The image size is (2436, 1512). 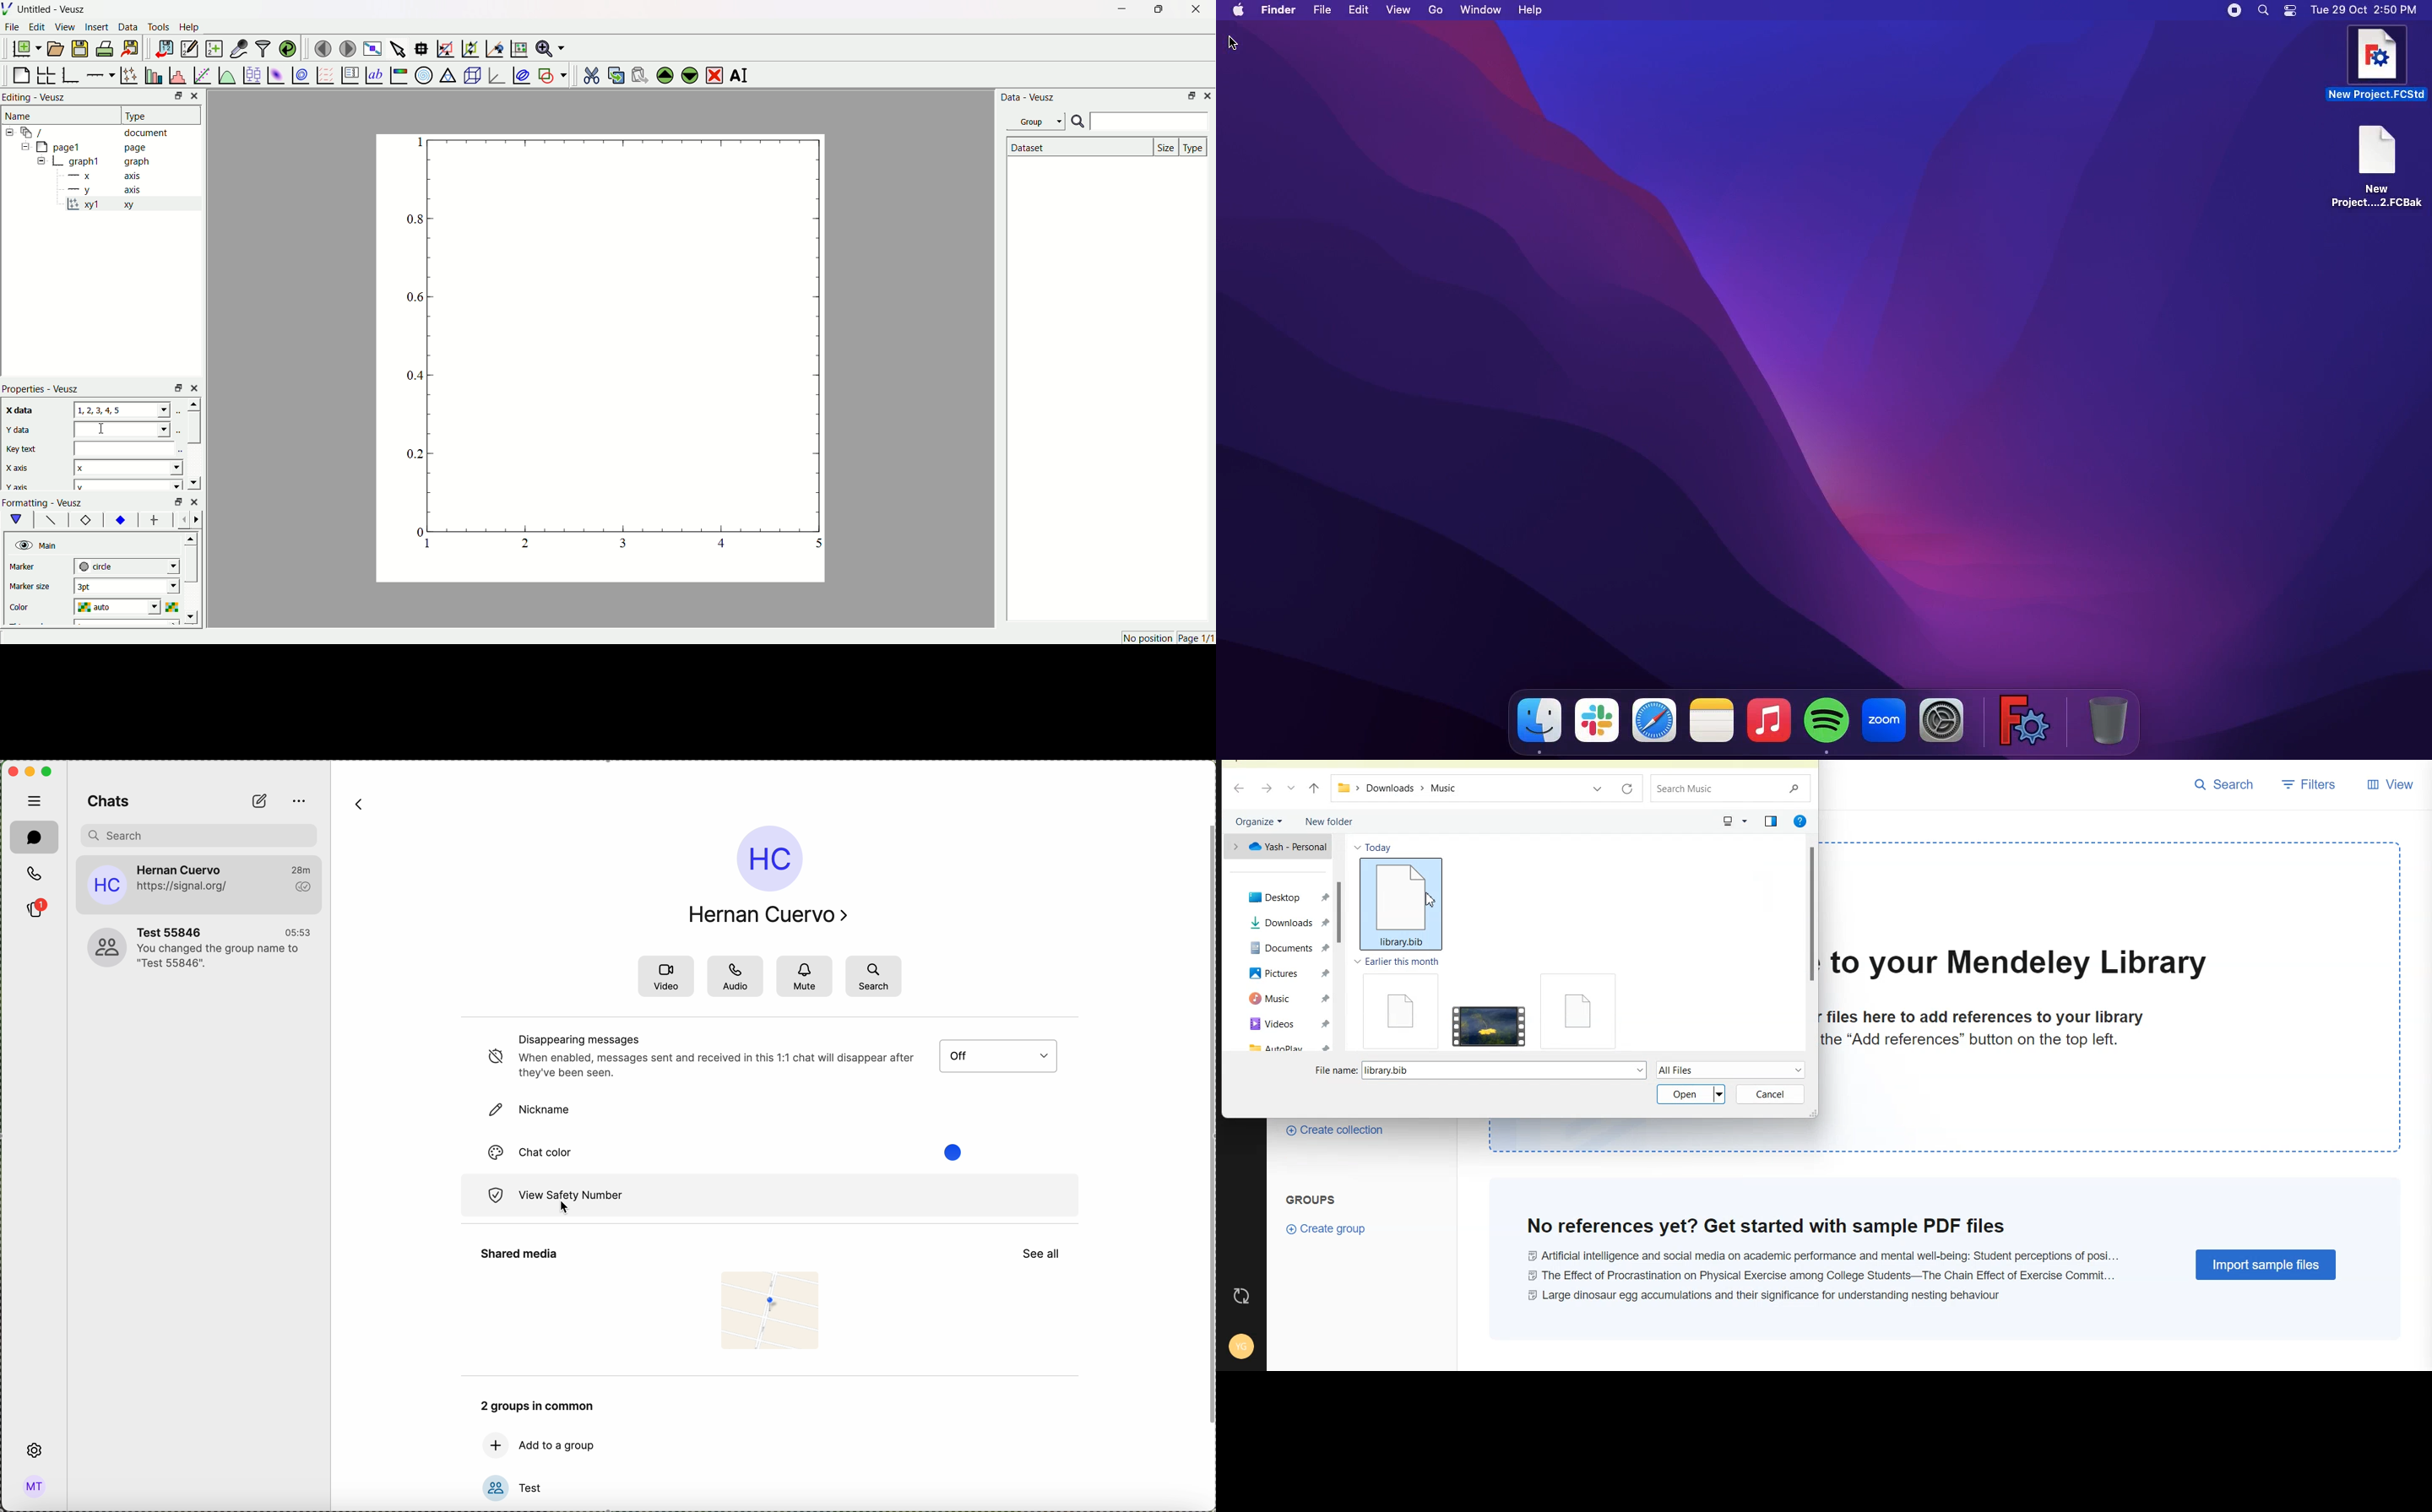 I want to click on plot covariance ellipses, so click(x=521, y=73).